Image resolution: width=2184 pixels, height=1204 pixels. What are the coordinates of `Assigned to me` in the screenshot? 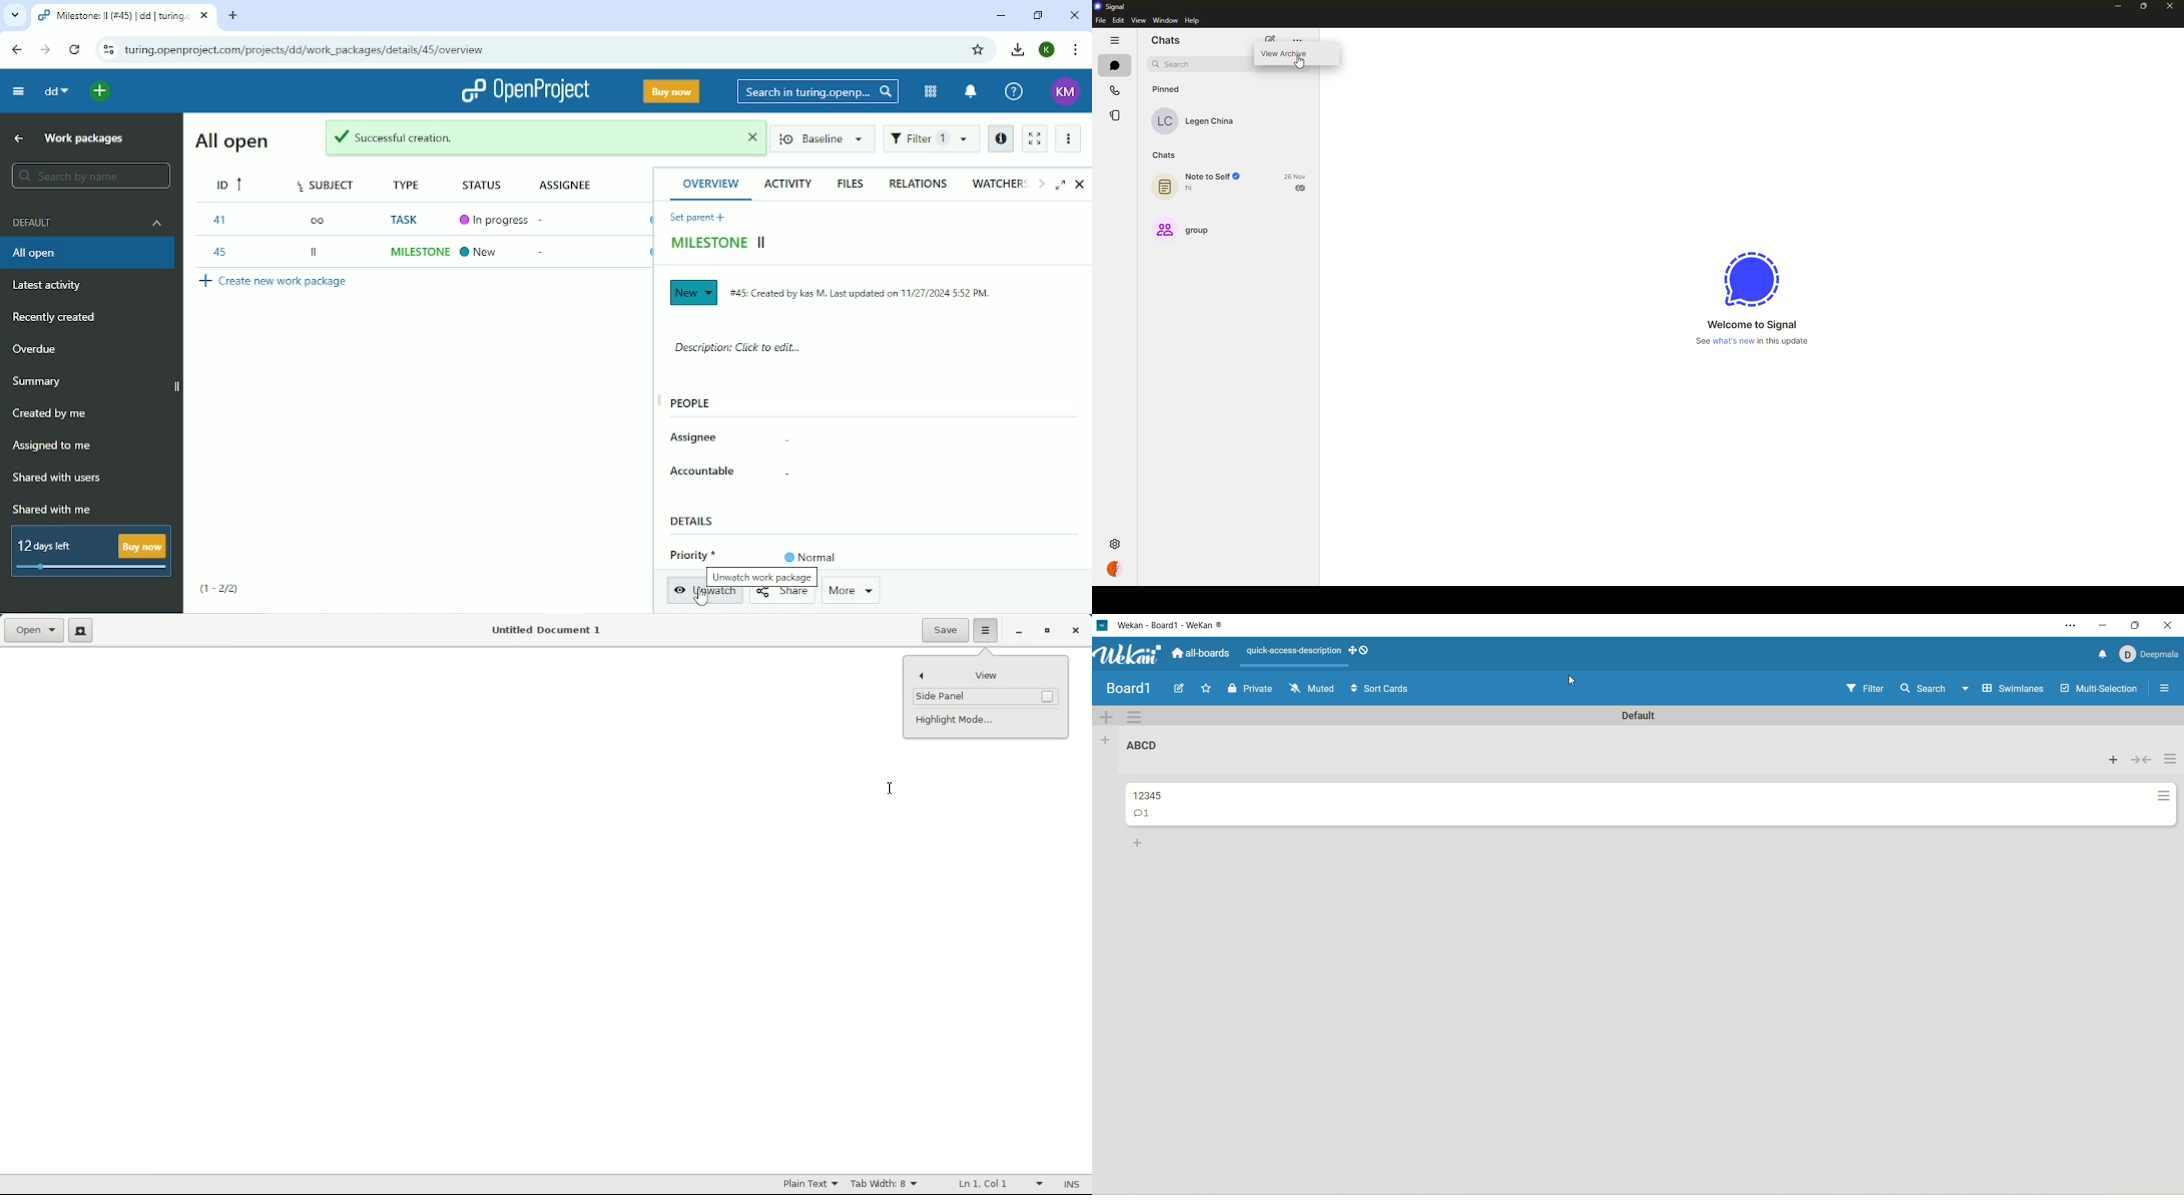 It's located at (53, 446).